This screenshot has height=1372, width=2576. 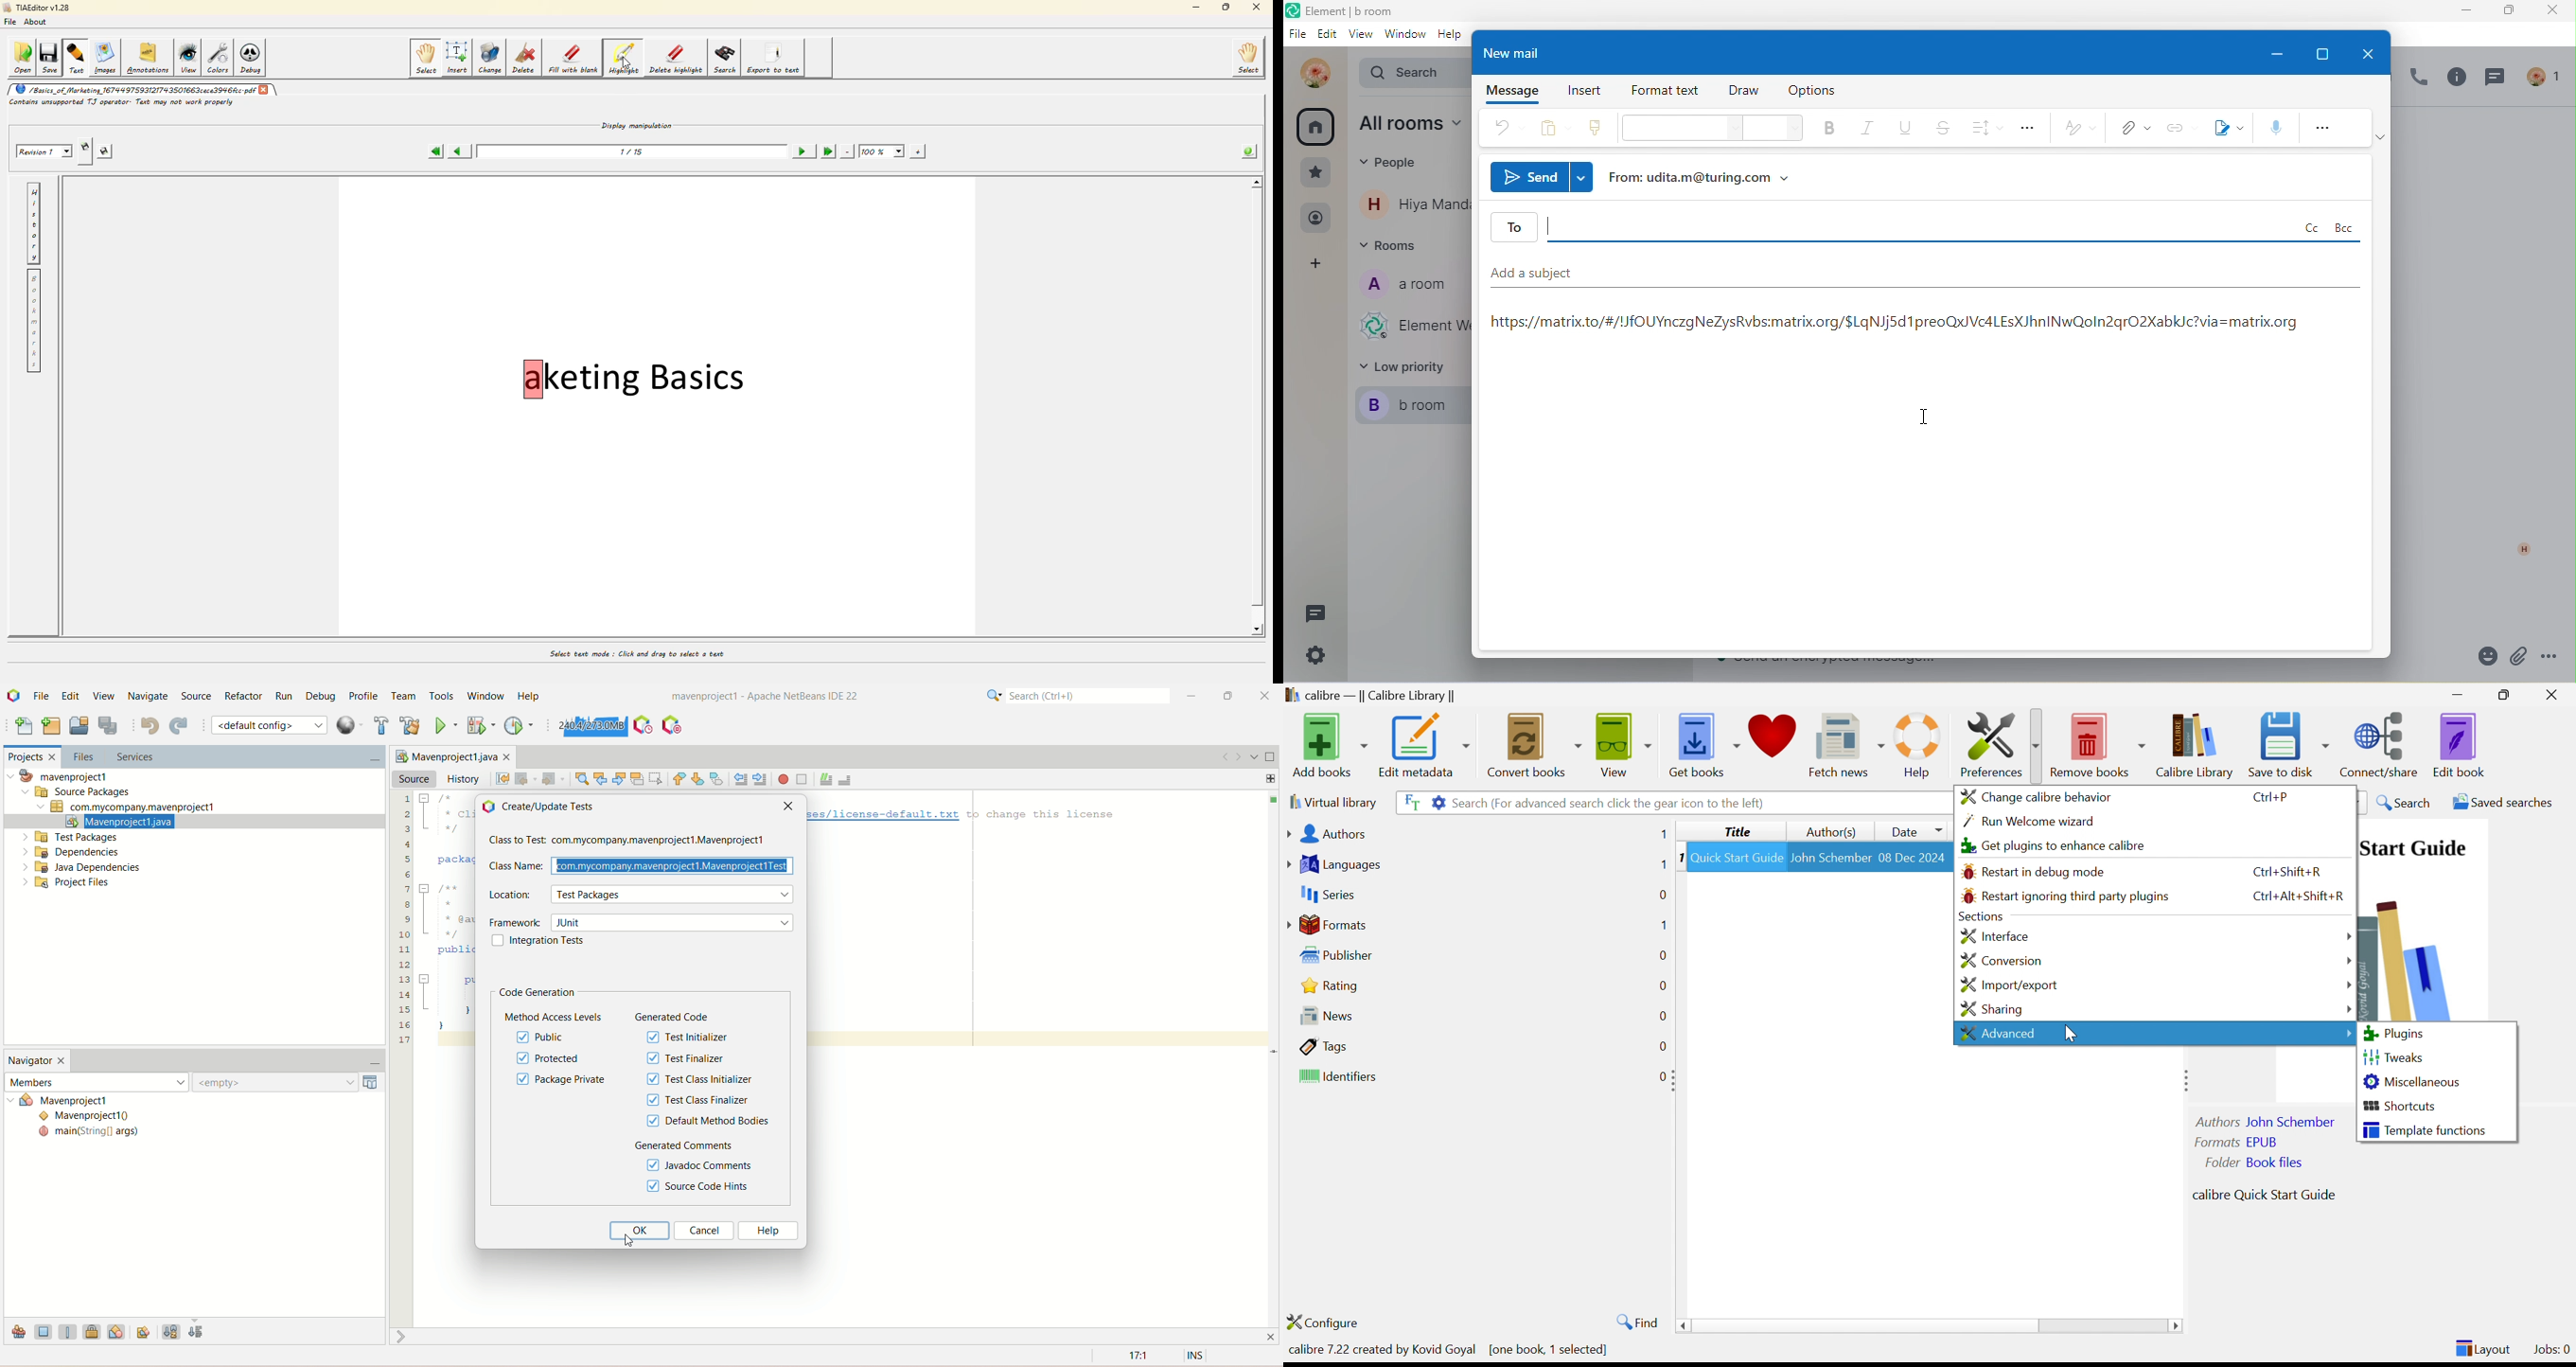 I want to click on shrink, so click(x=403, y=1336).